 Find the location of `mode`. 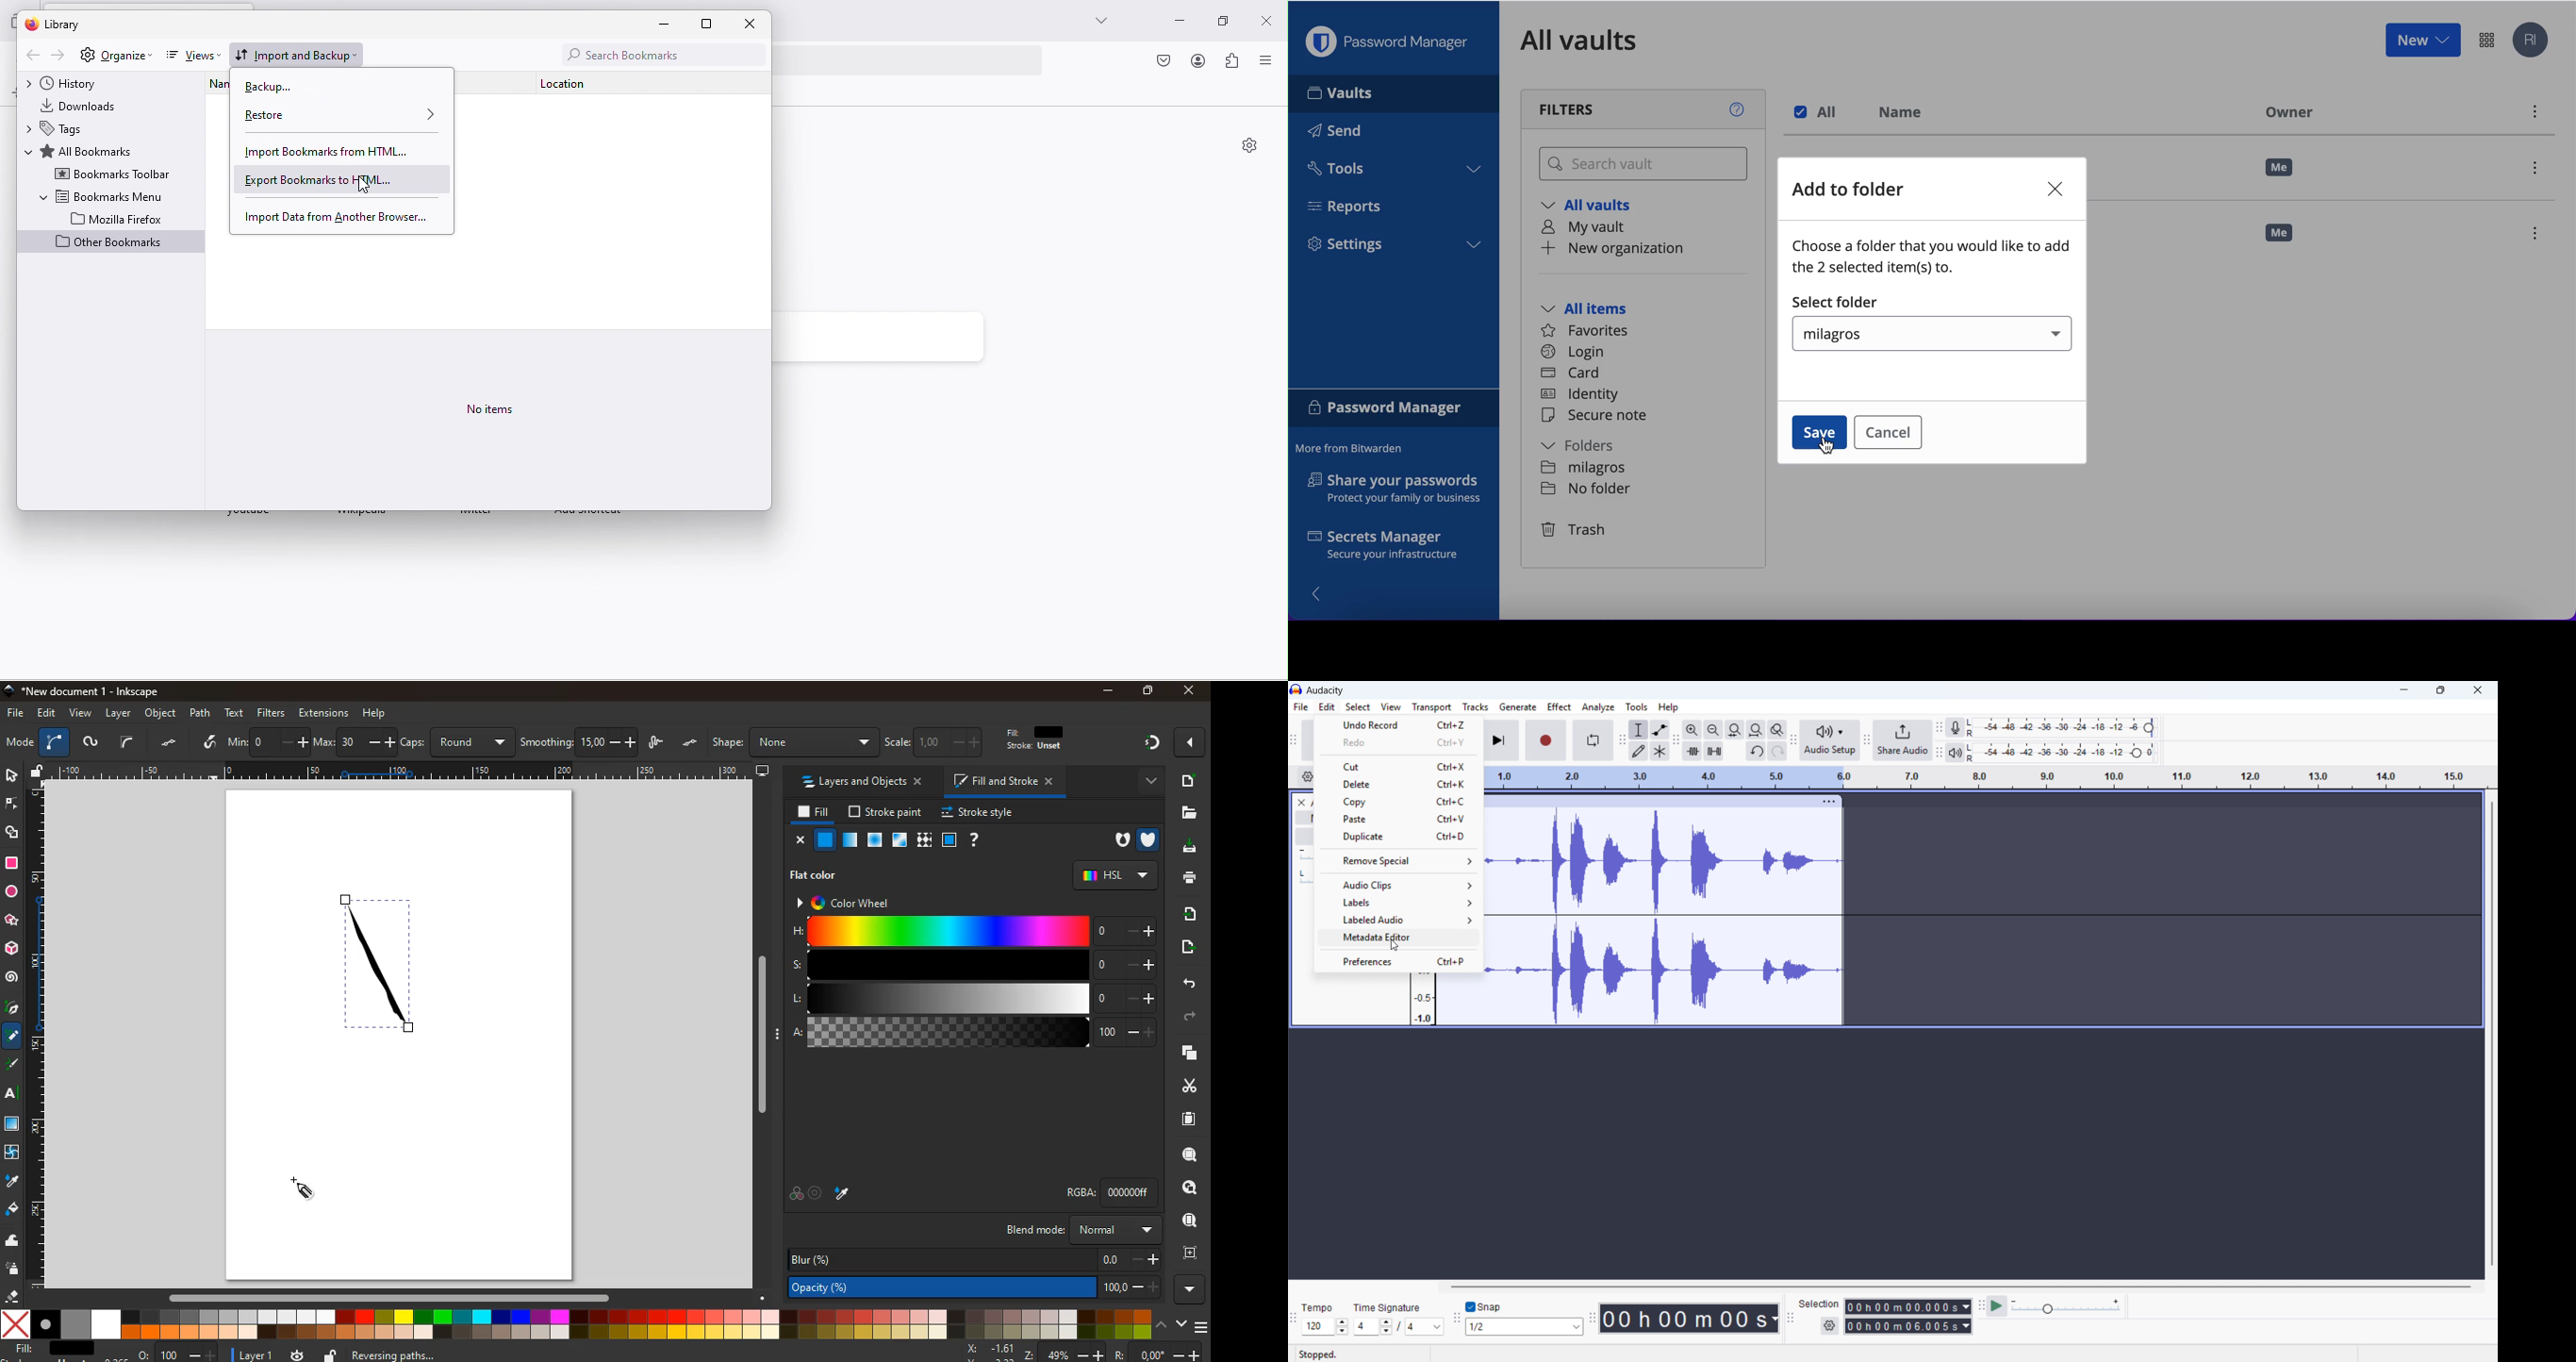

mode is located at coordinates (20, 744).